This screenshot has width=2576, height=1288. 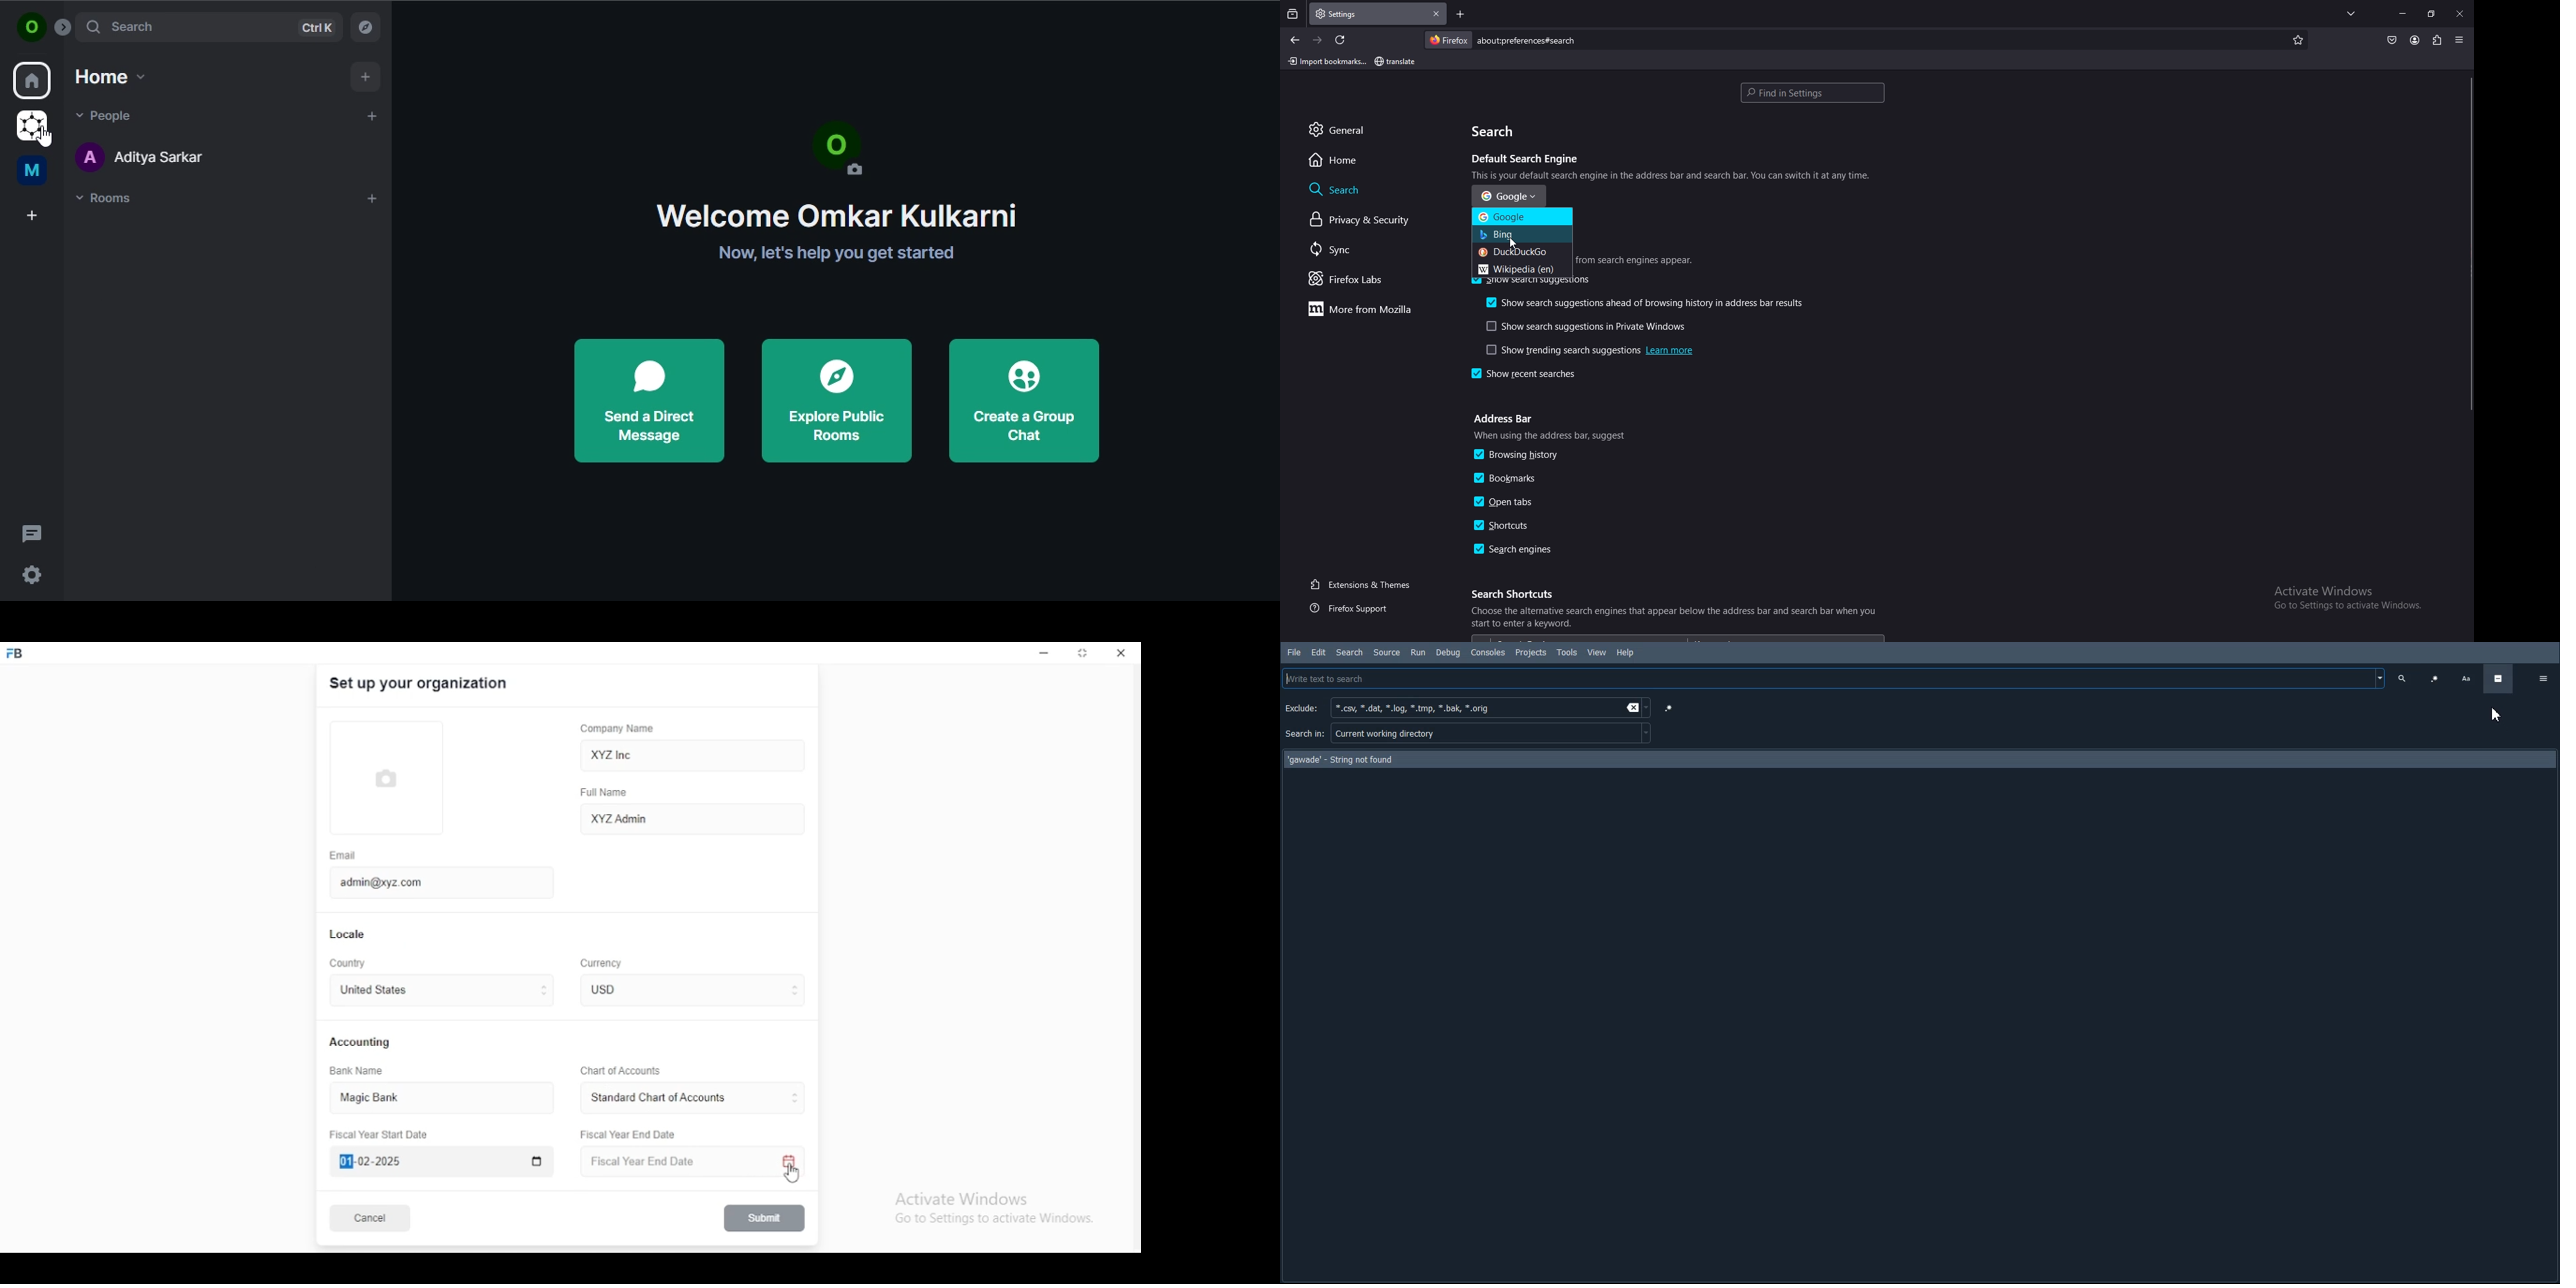 What do you see at coordinates (787, 1175) in the screenshot?
I see `mouse pointer` at bounding box center [787, 1175].